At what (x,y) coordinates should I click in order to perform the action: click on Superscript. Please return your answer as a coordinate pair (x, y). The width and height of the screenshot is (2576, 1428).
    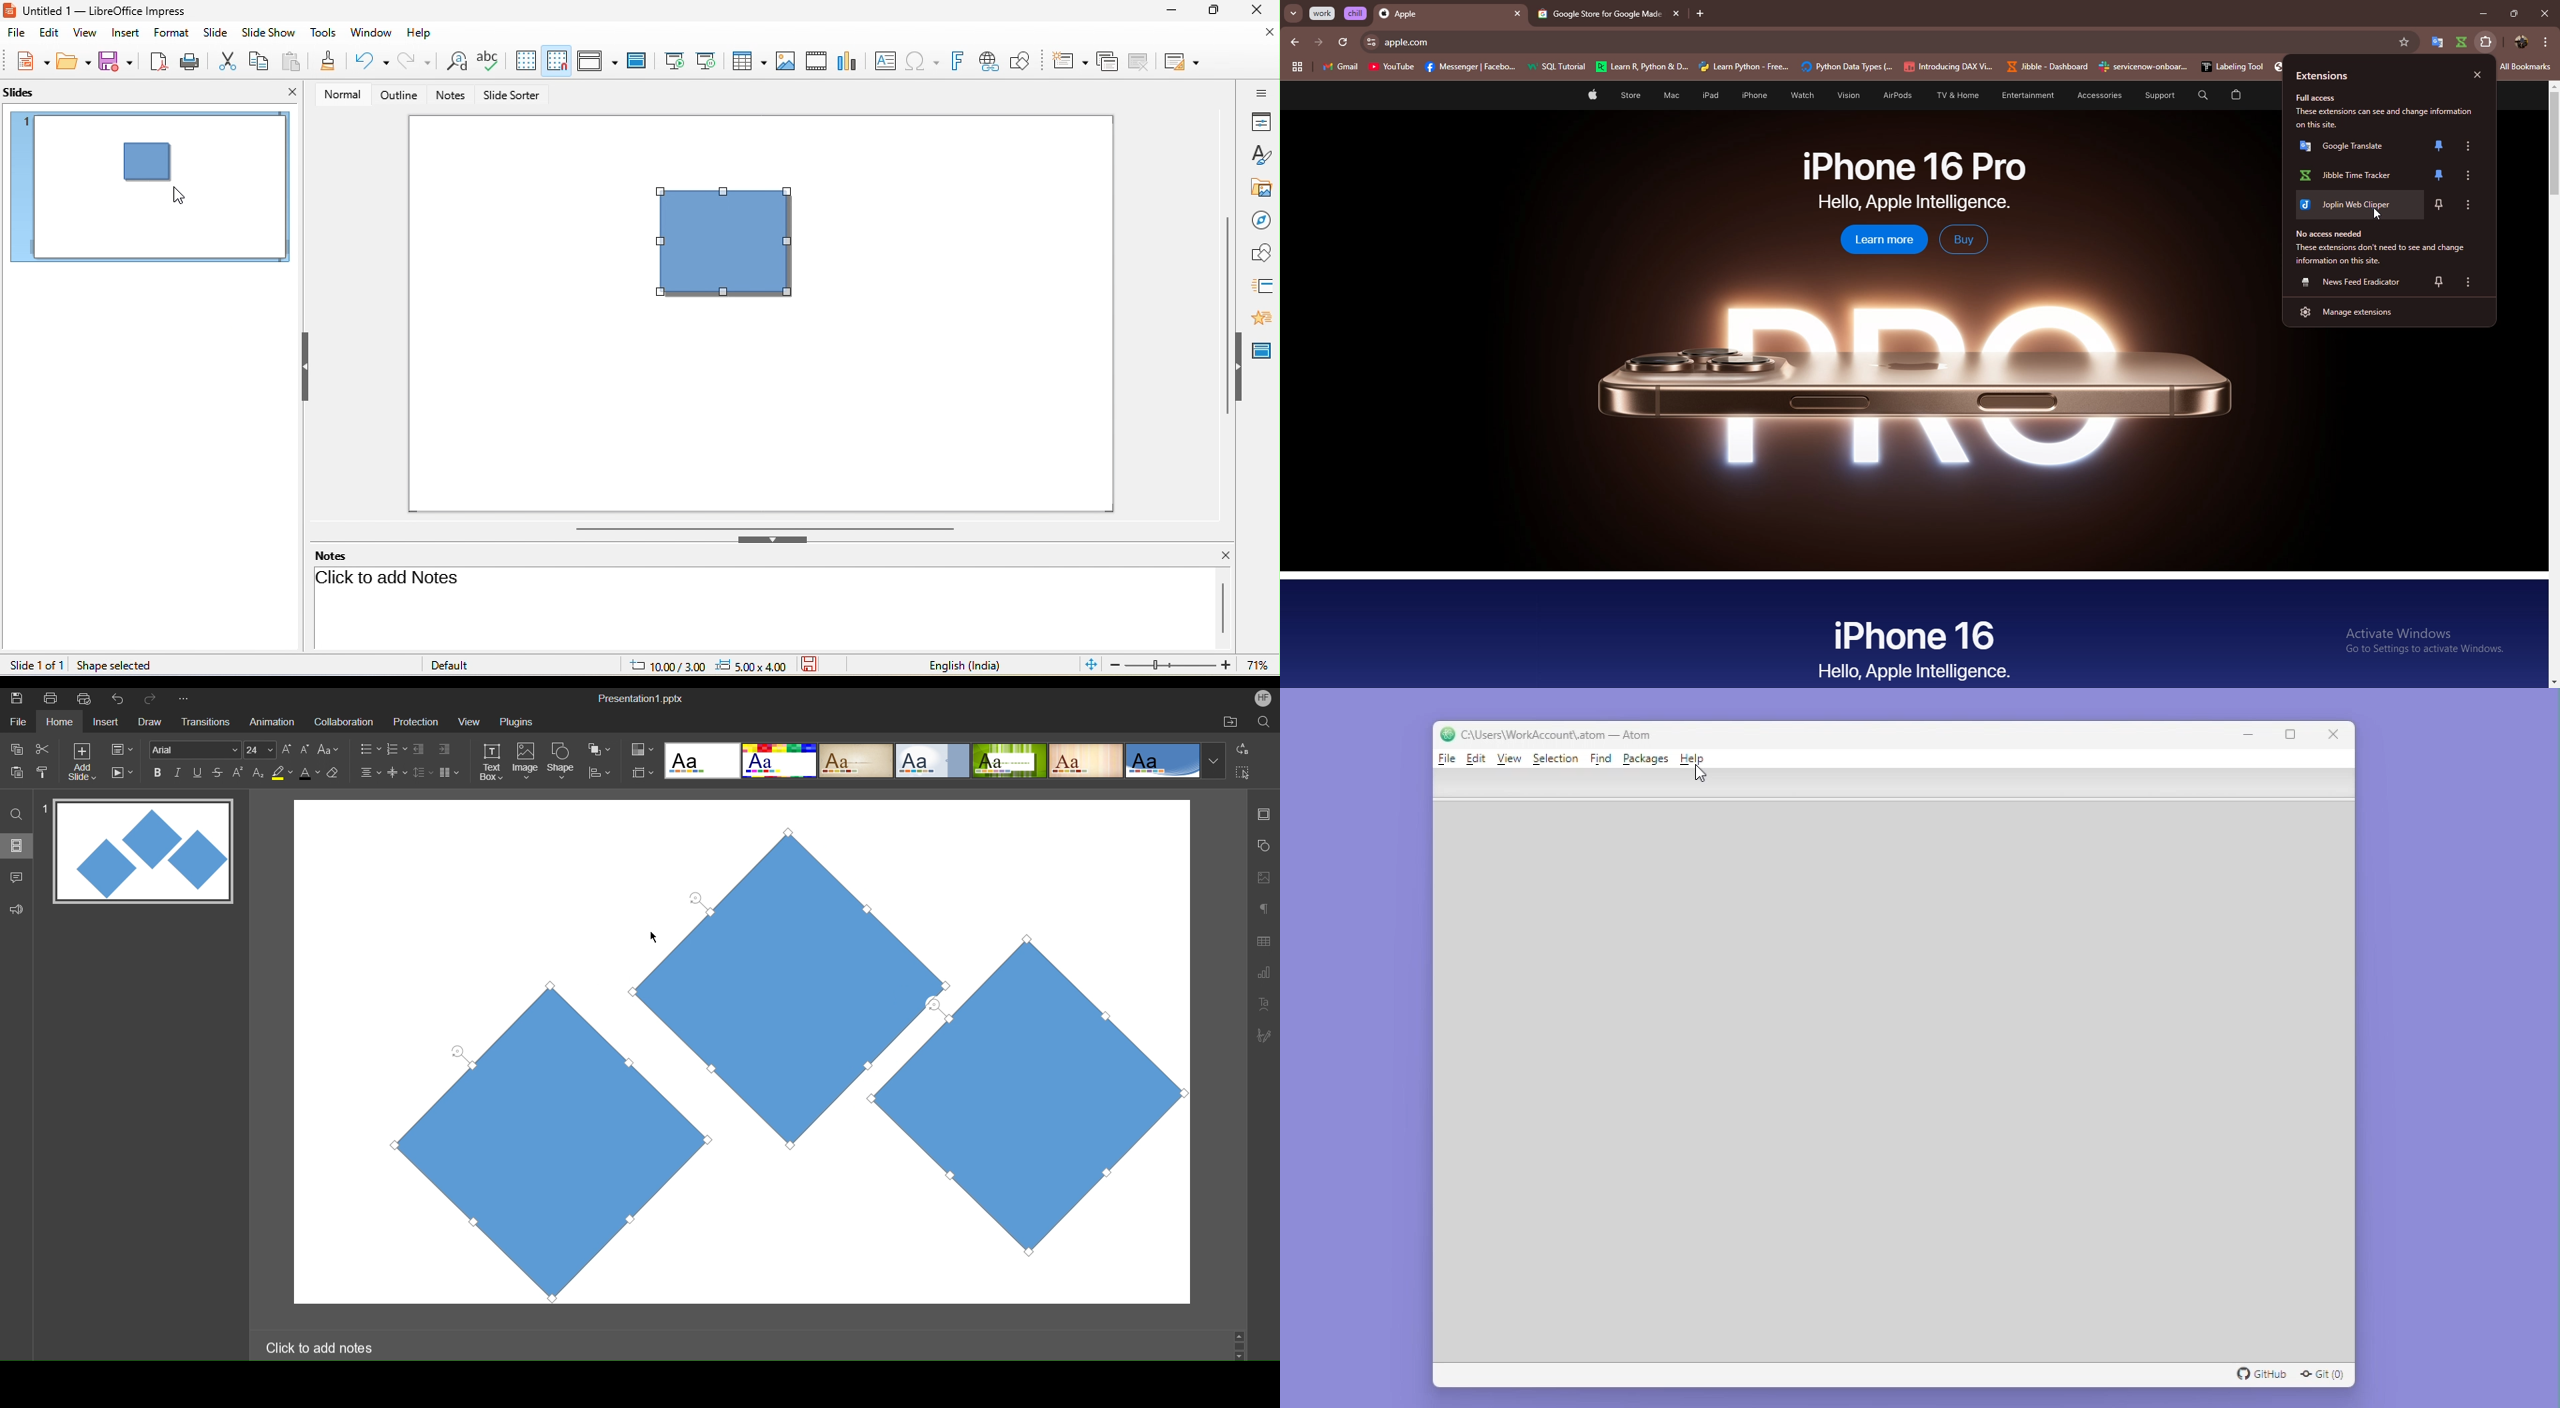
    Looking at the image, I should click on (239, 772).